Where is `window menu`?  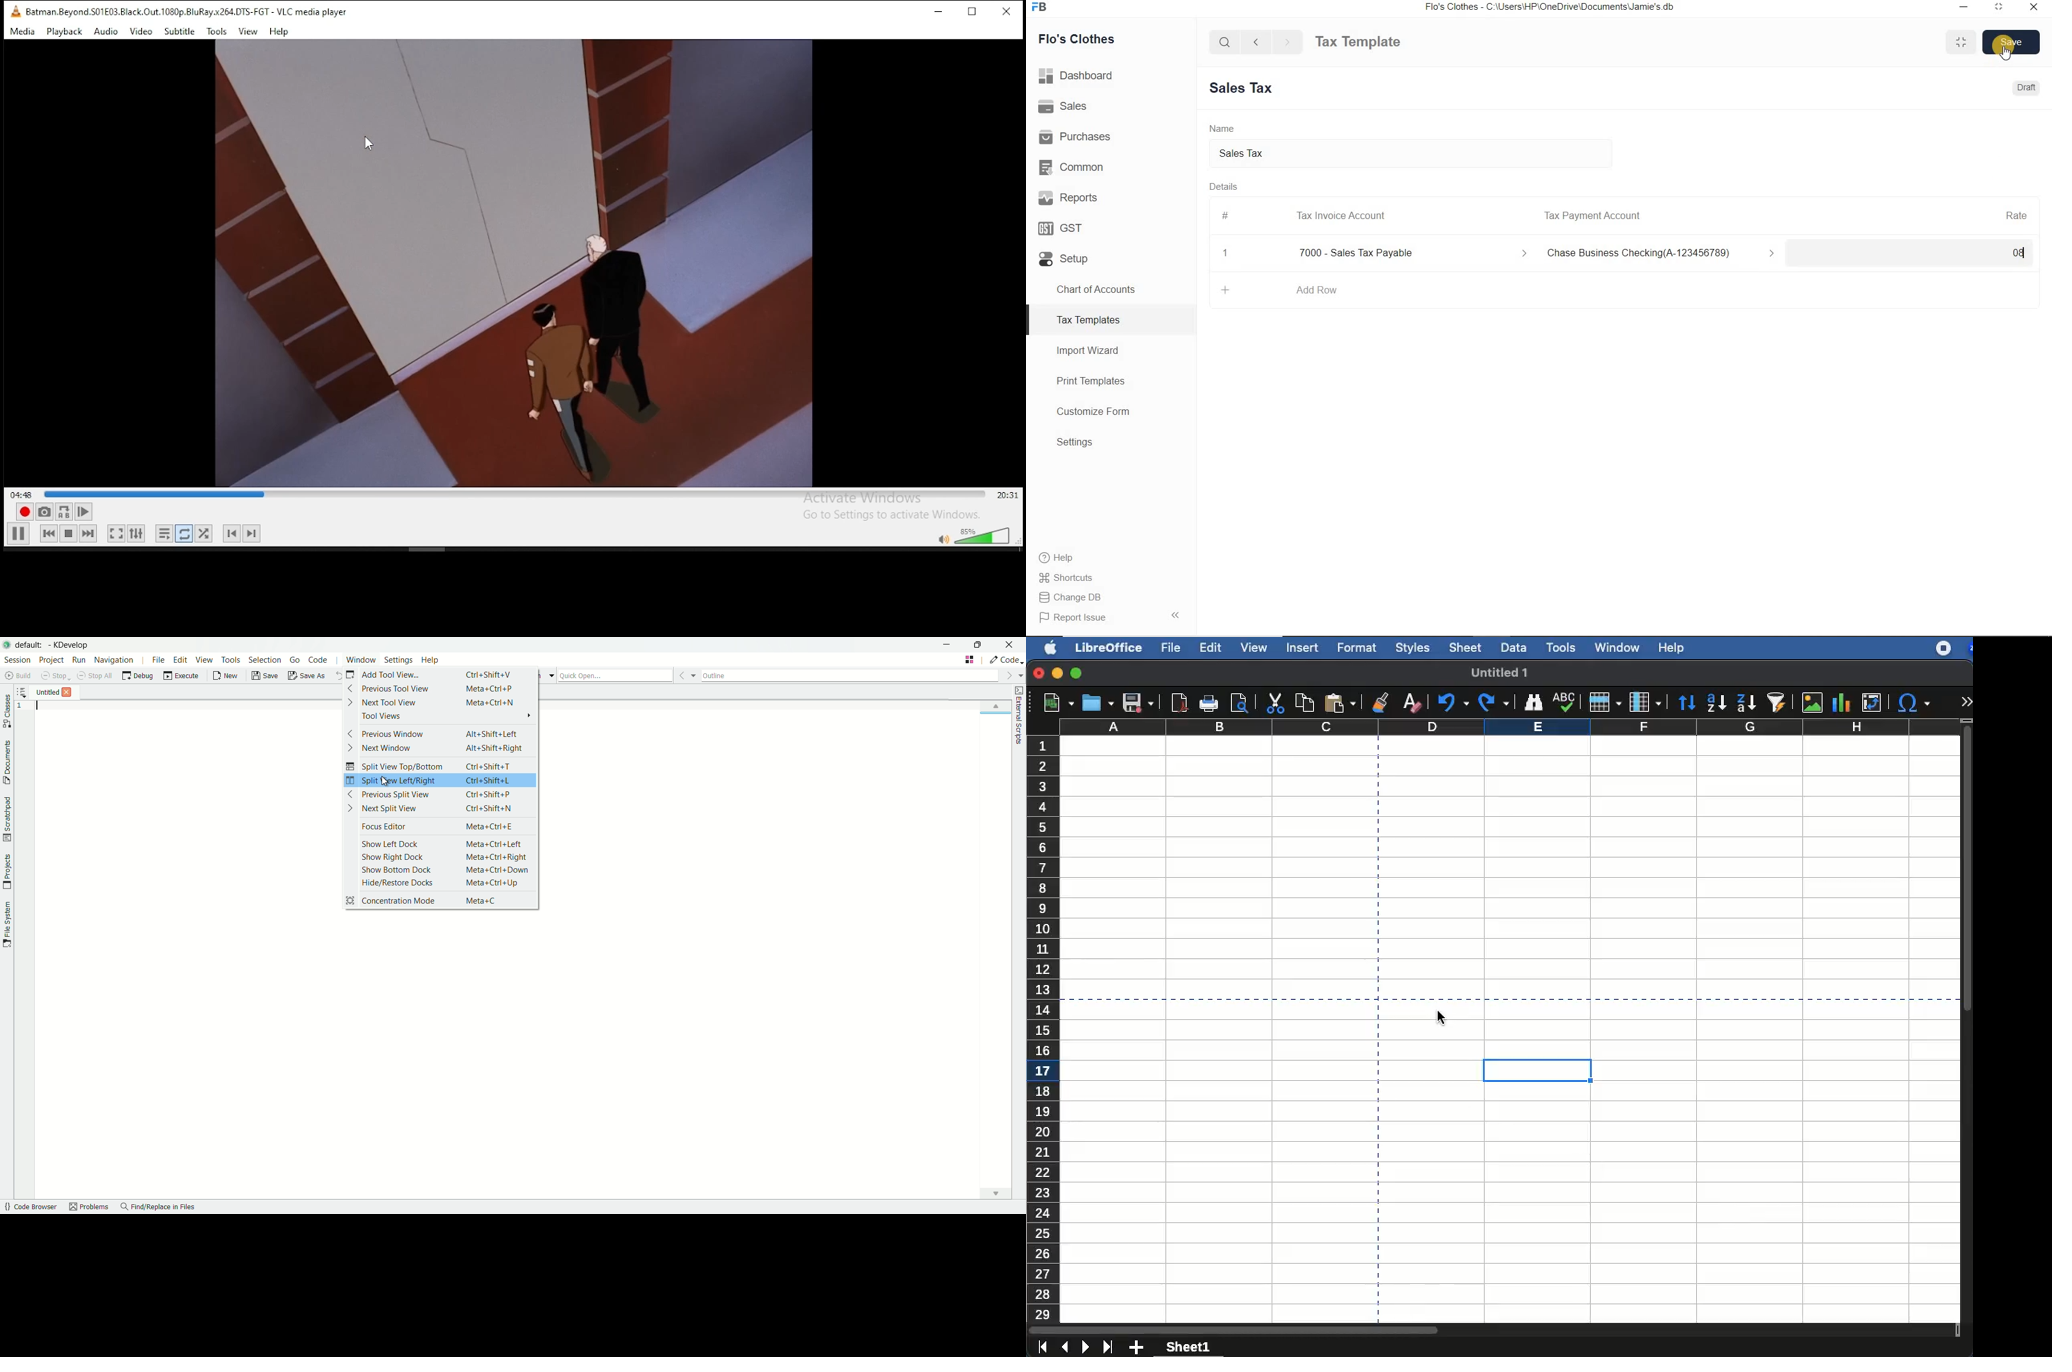 window menu is located at coordinates (362, 661).